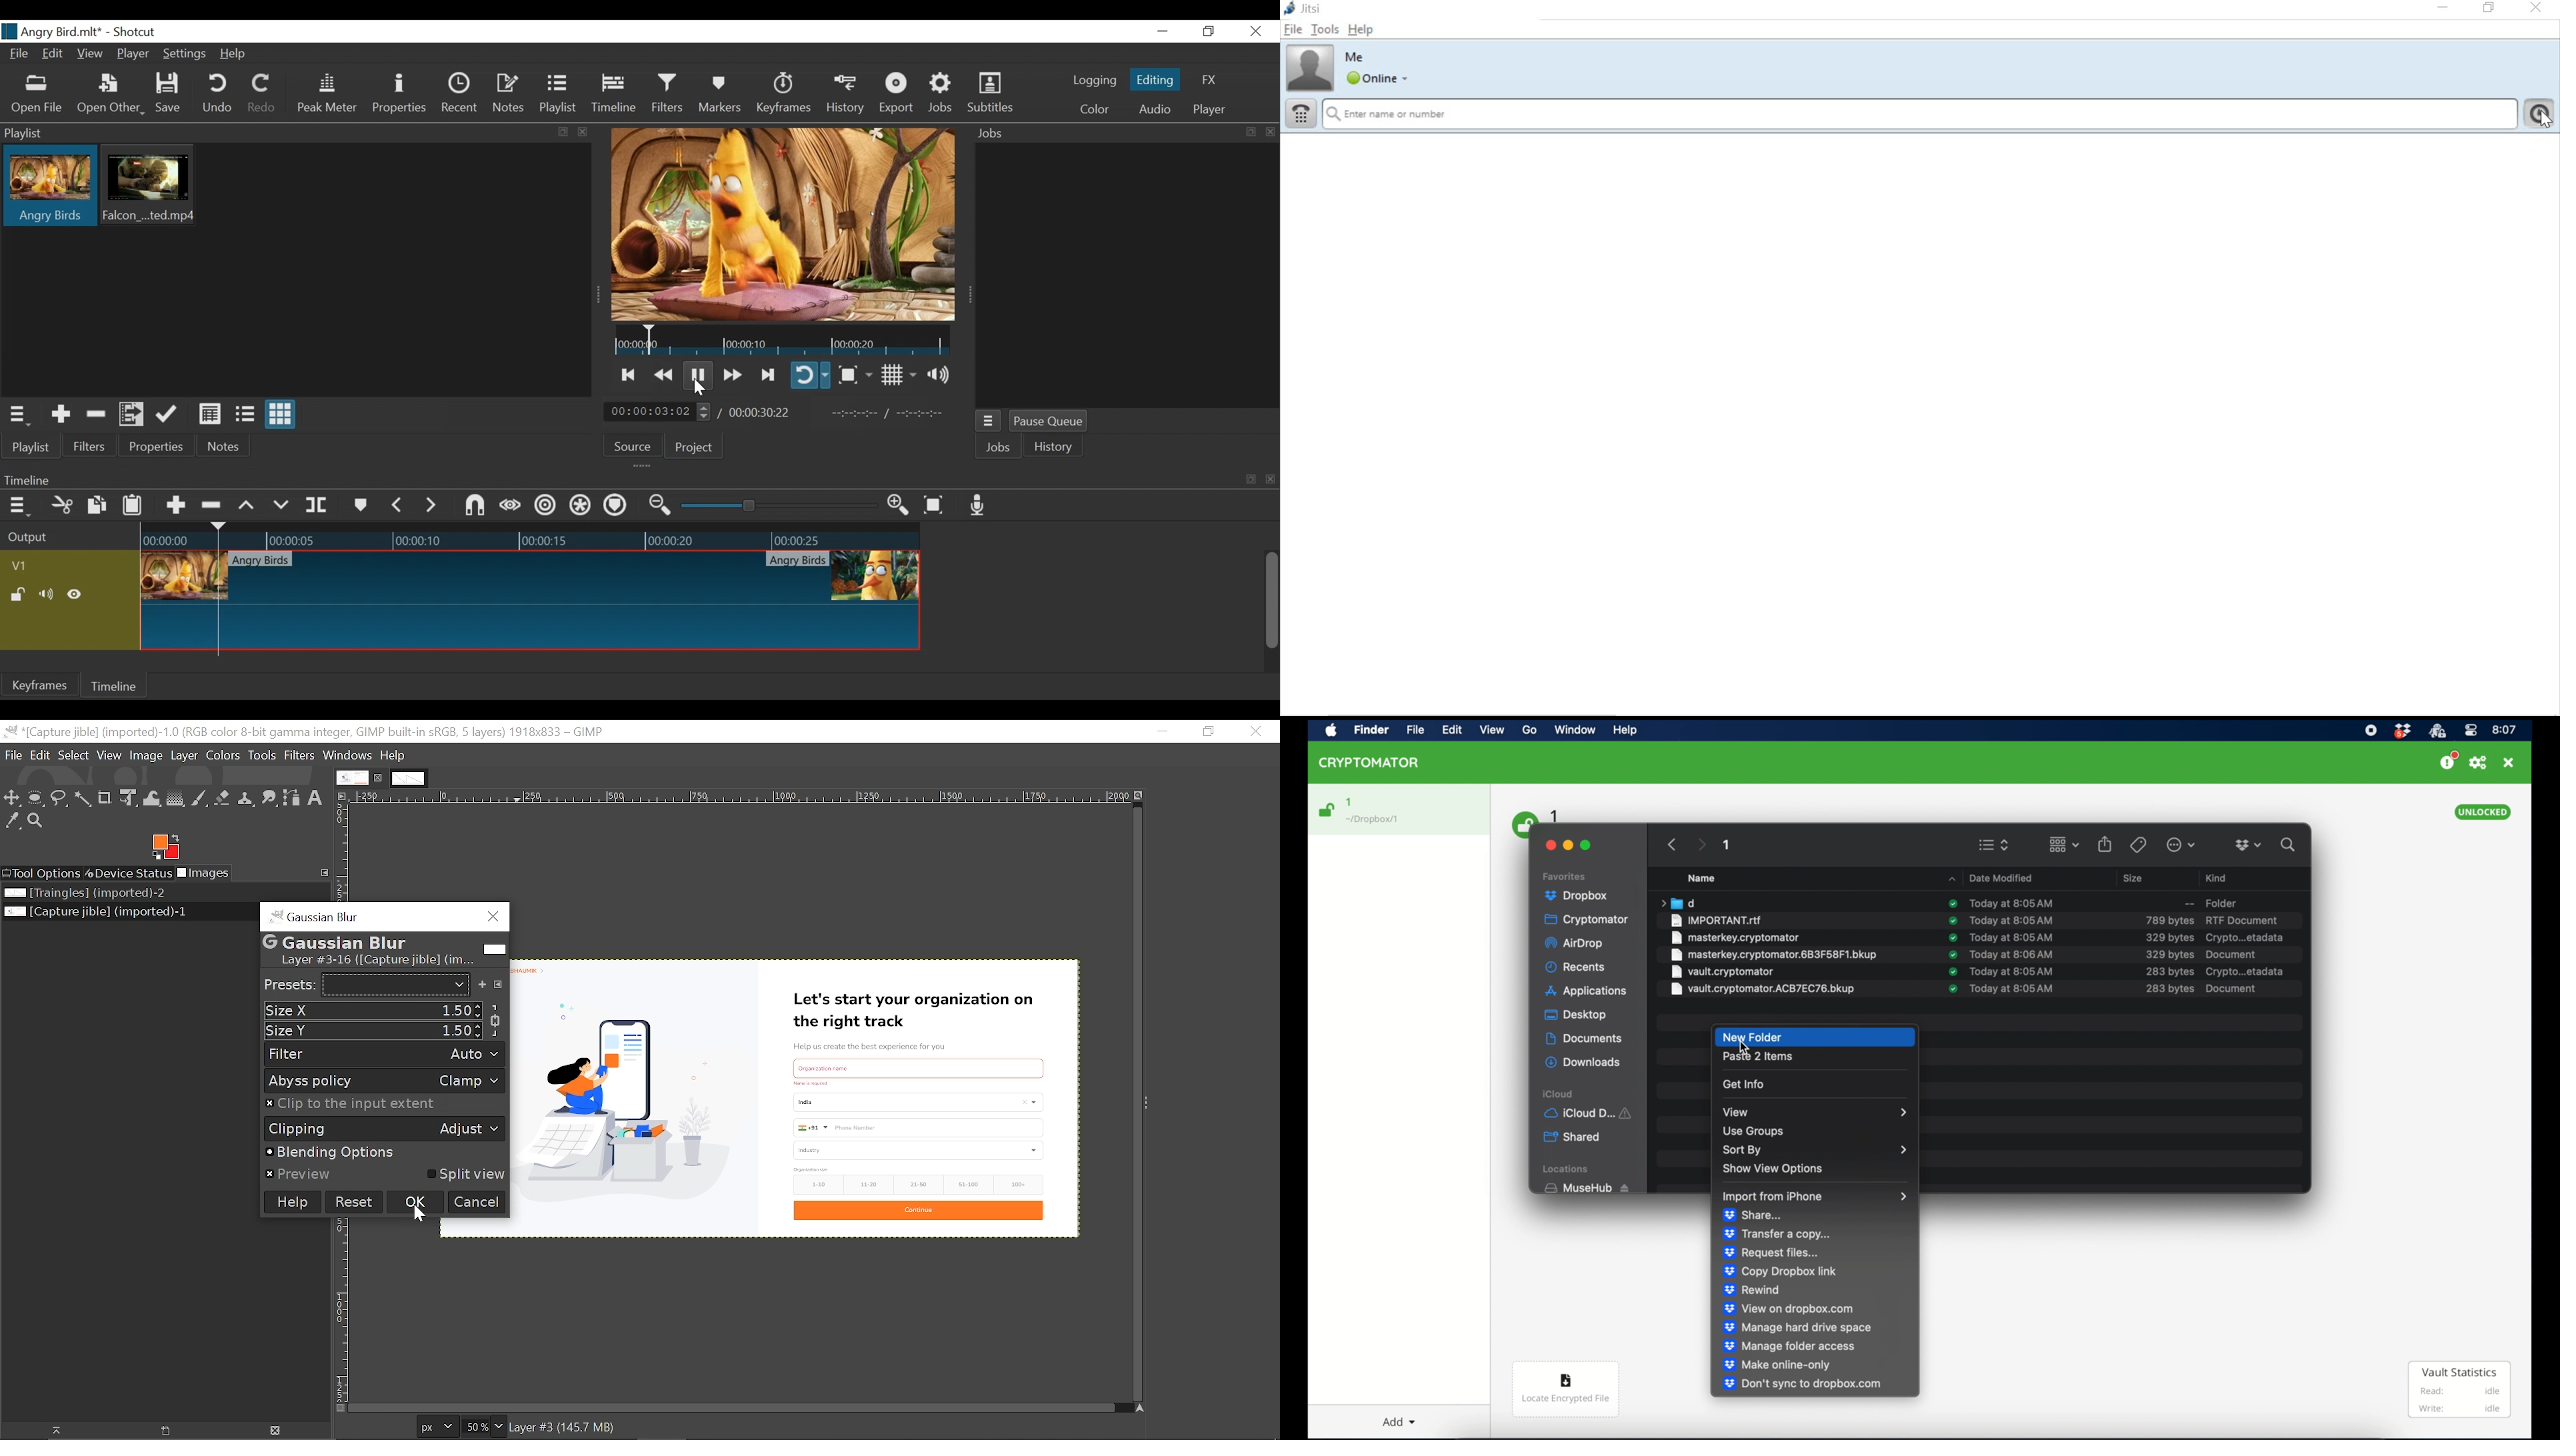 The image size is (2576, 1456). What do you see at coordinates (777, 507) in the screenshot?
I see `Zoom slider` at bounding box center [777, 507].